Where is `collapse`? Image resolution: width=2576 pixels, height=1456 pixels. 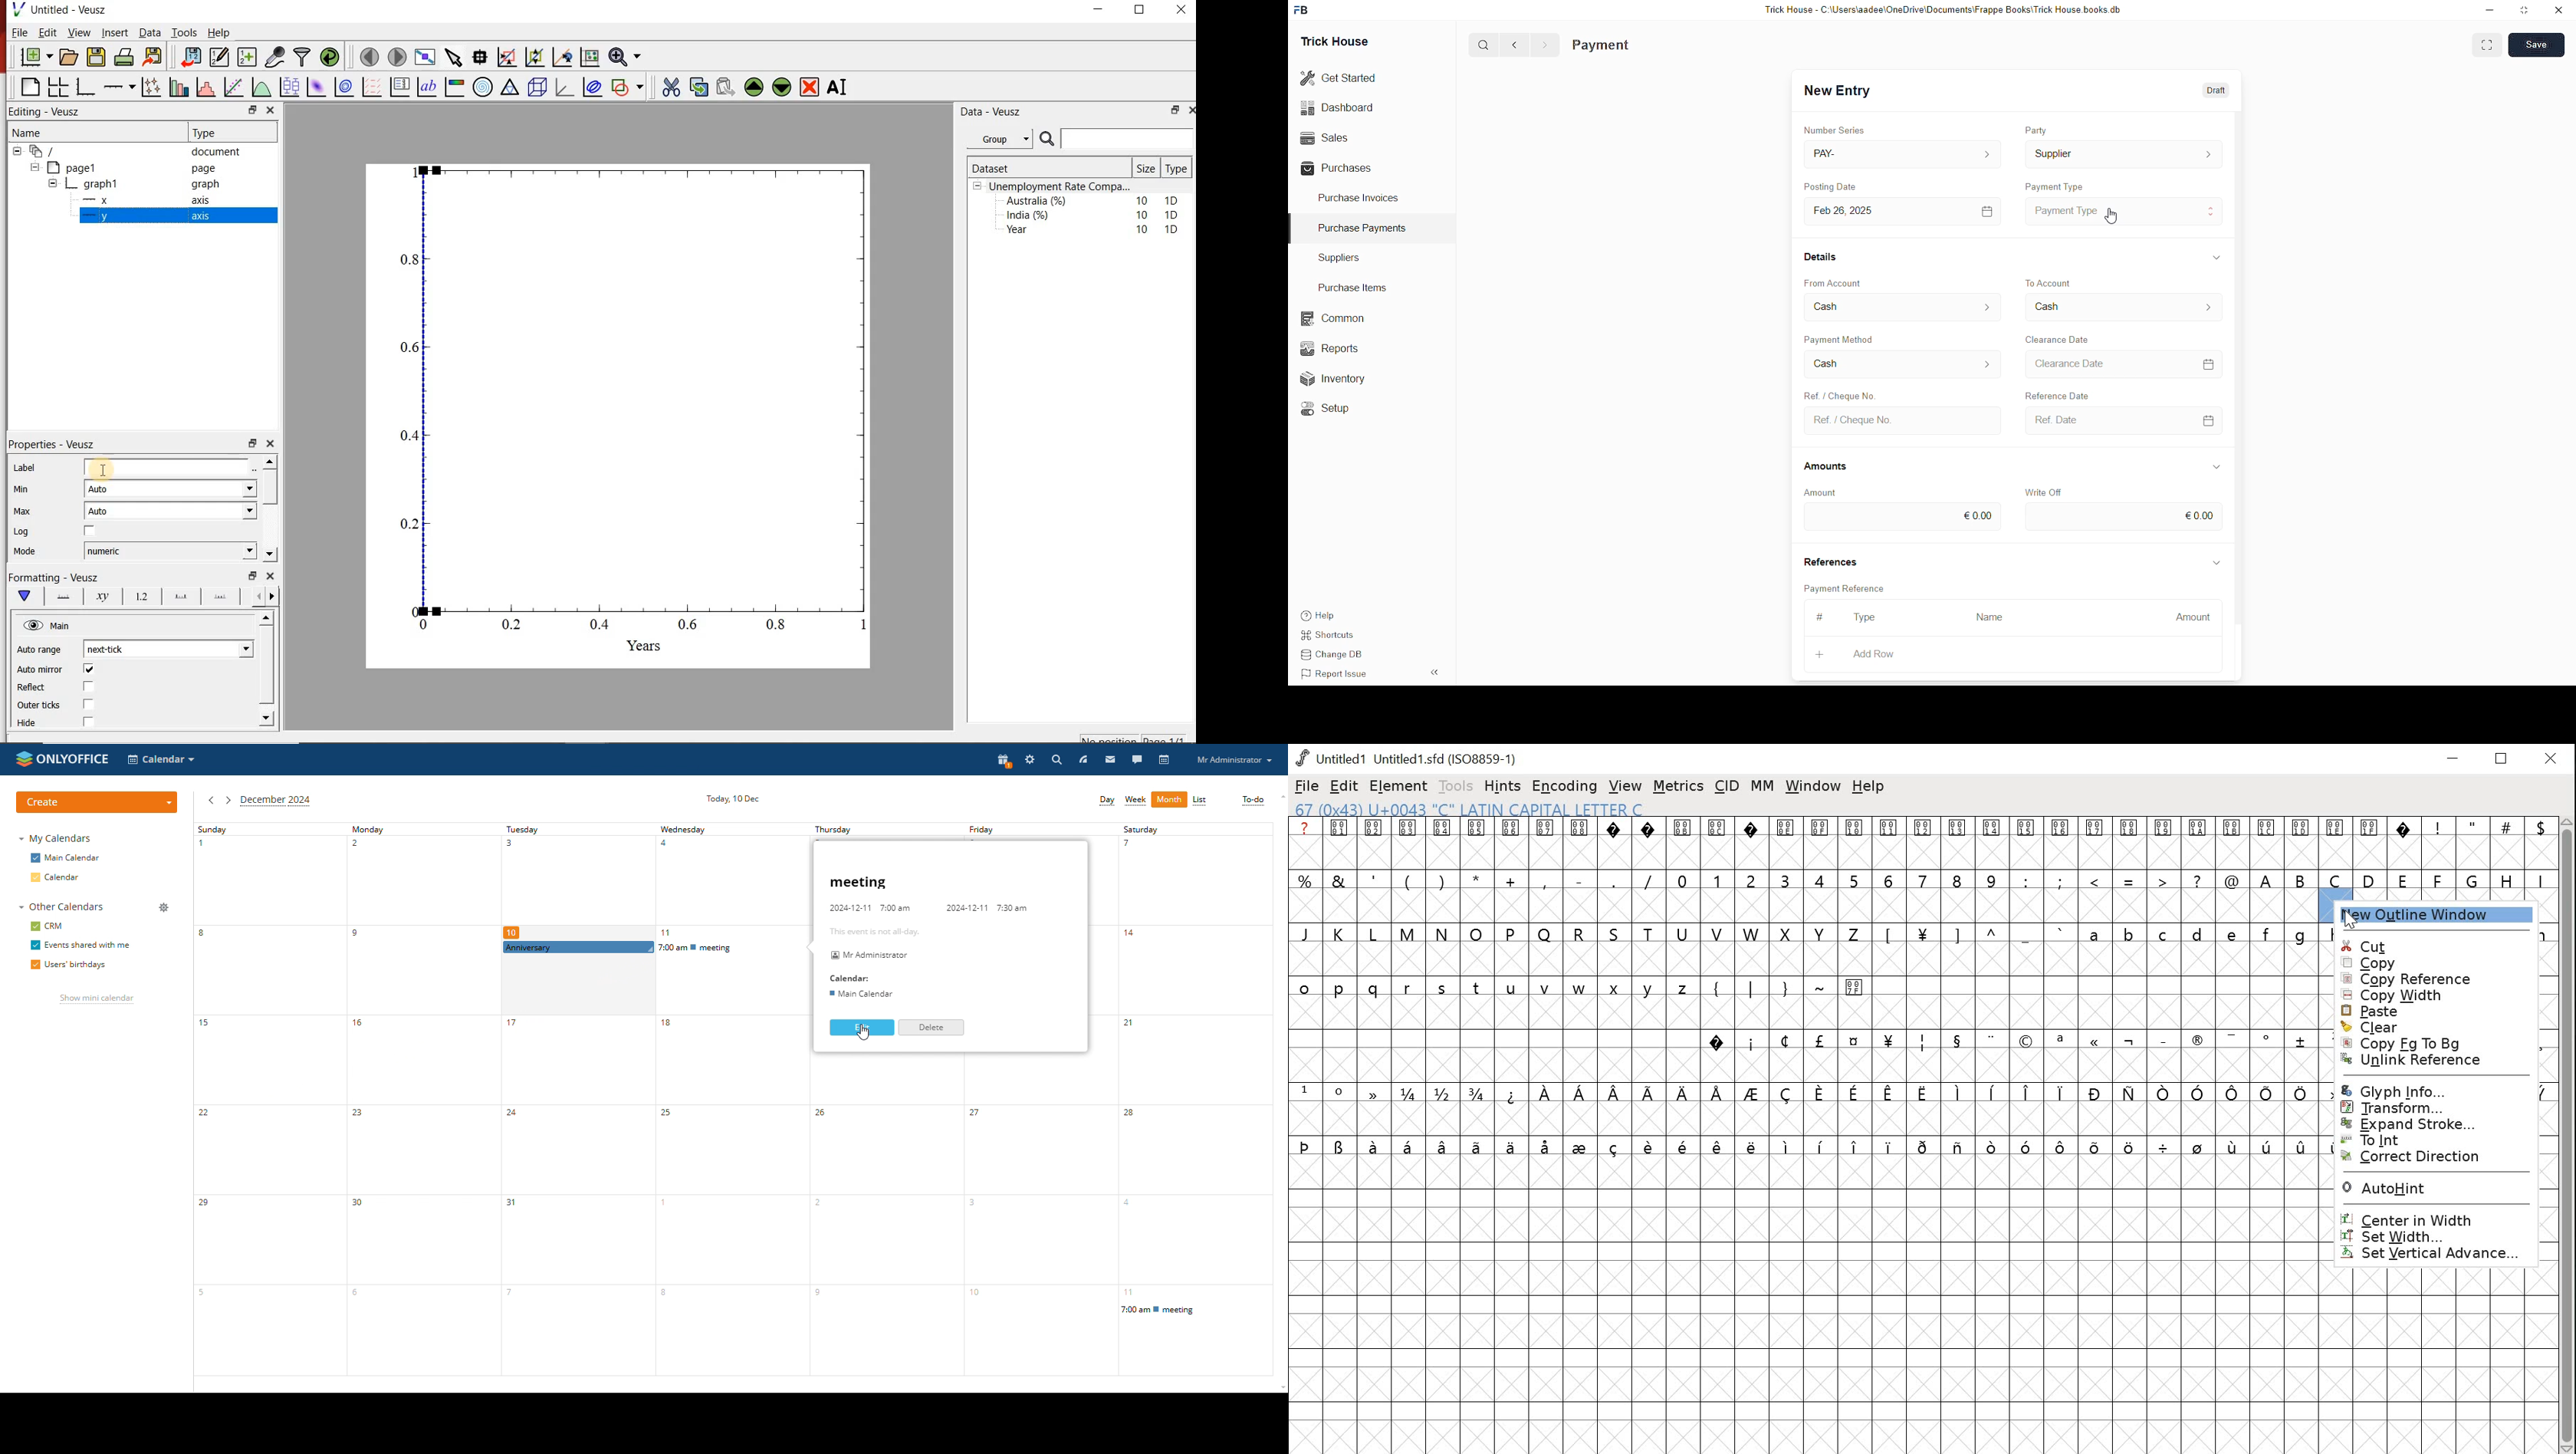
collapse is located at coordinates (16, 151).